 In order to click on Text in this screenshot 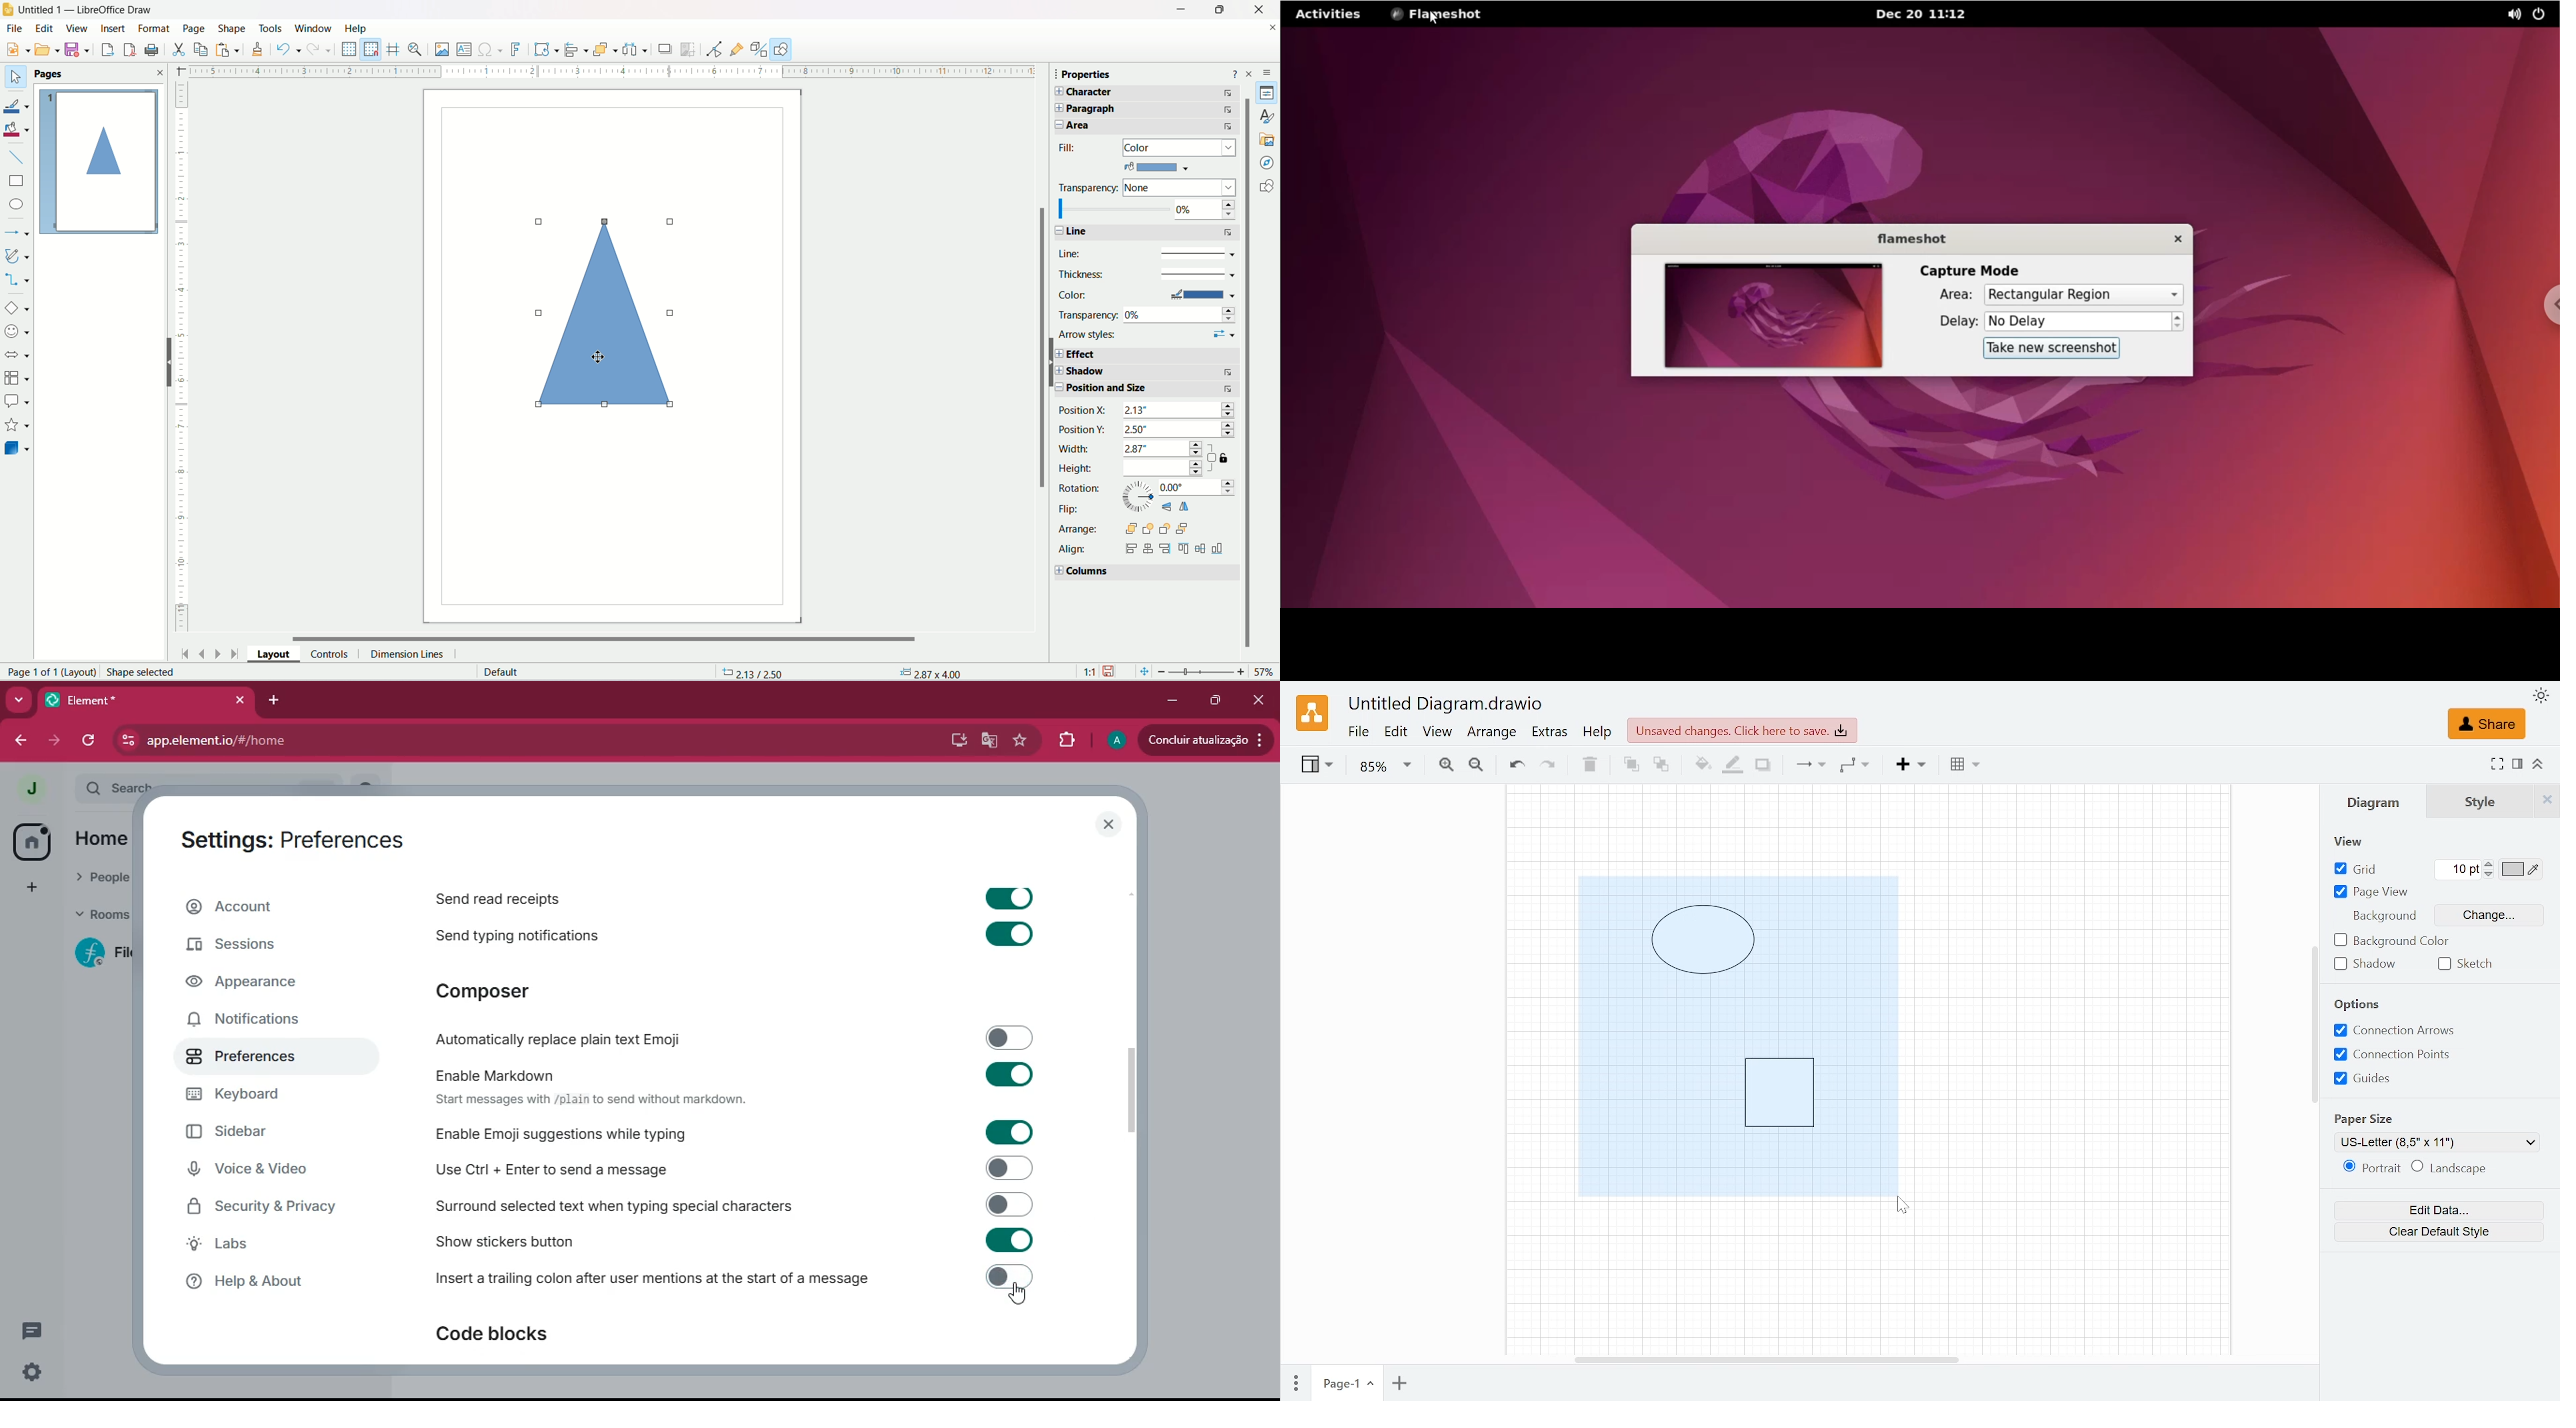, I will do `click(47, 672)`.